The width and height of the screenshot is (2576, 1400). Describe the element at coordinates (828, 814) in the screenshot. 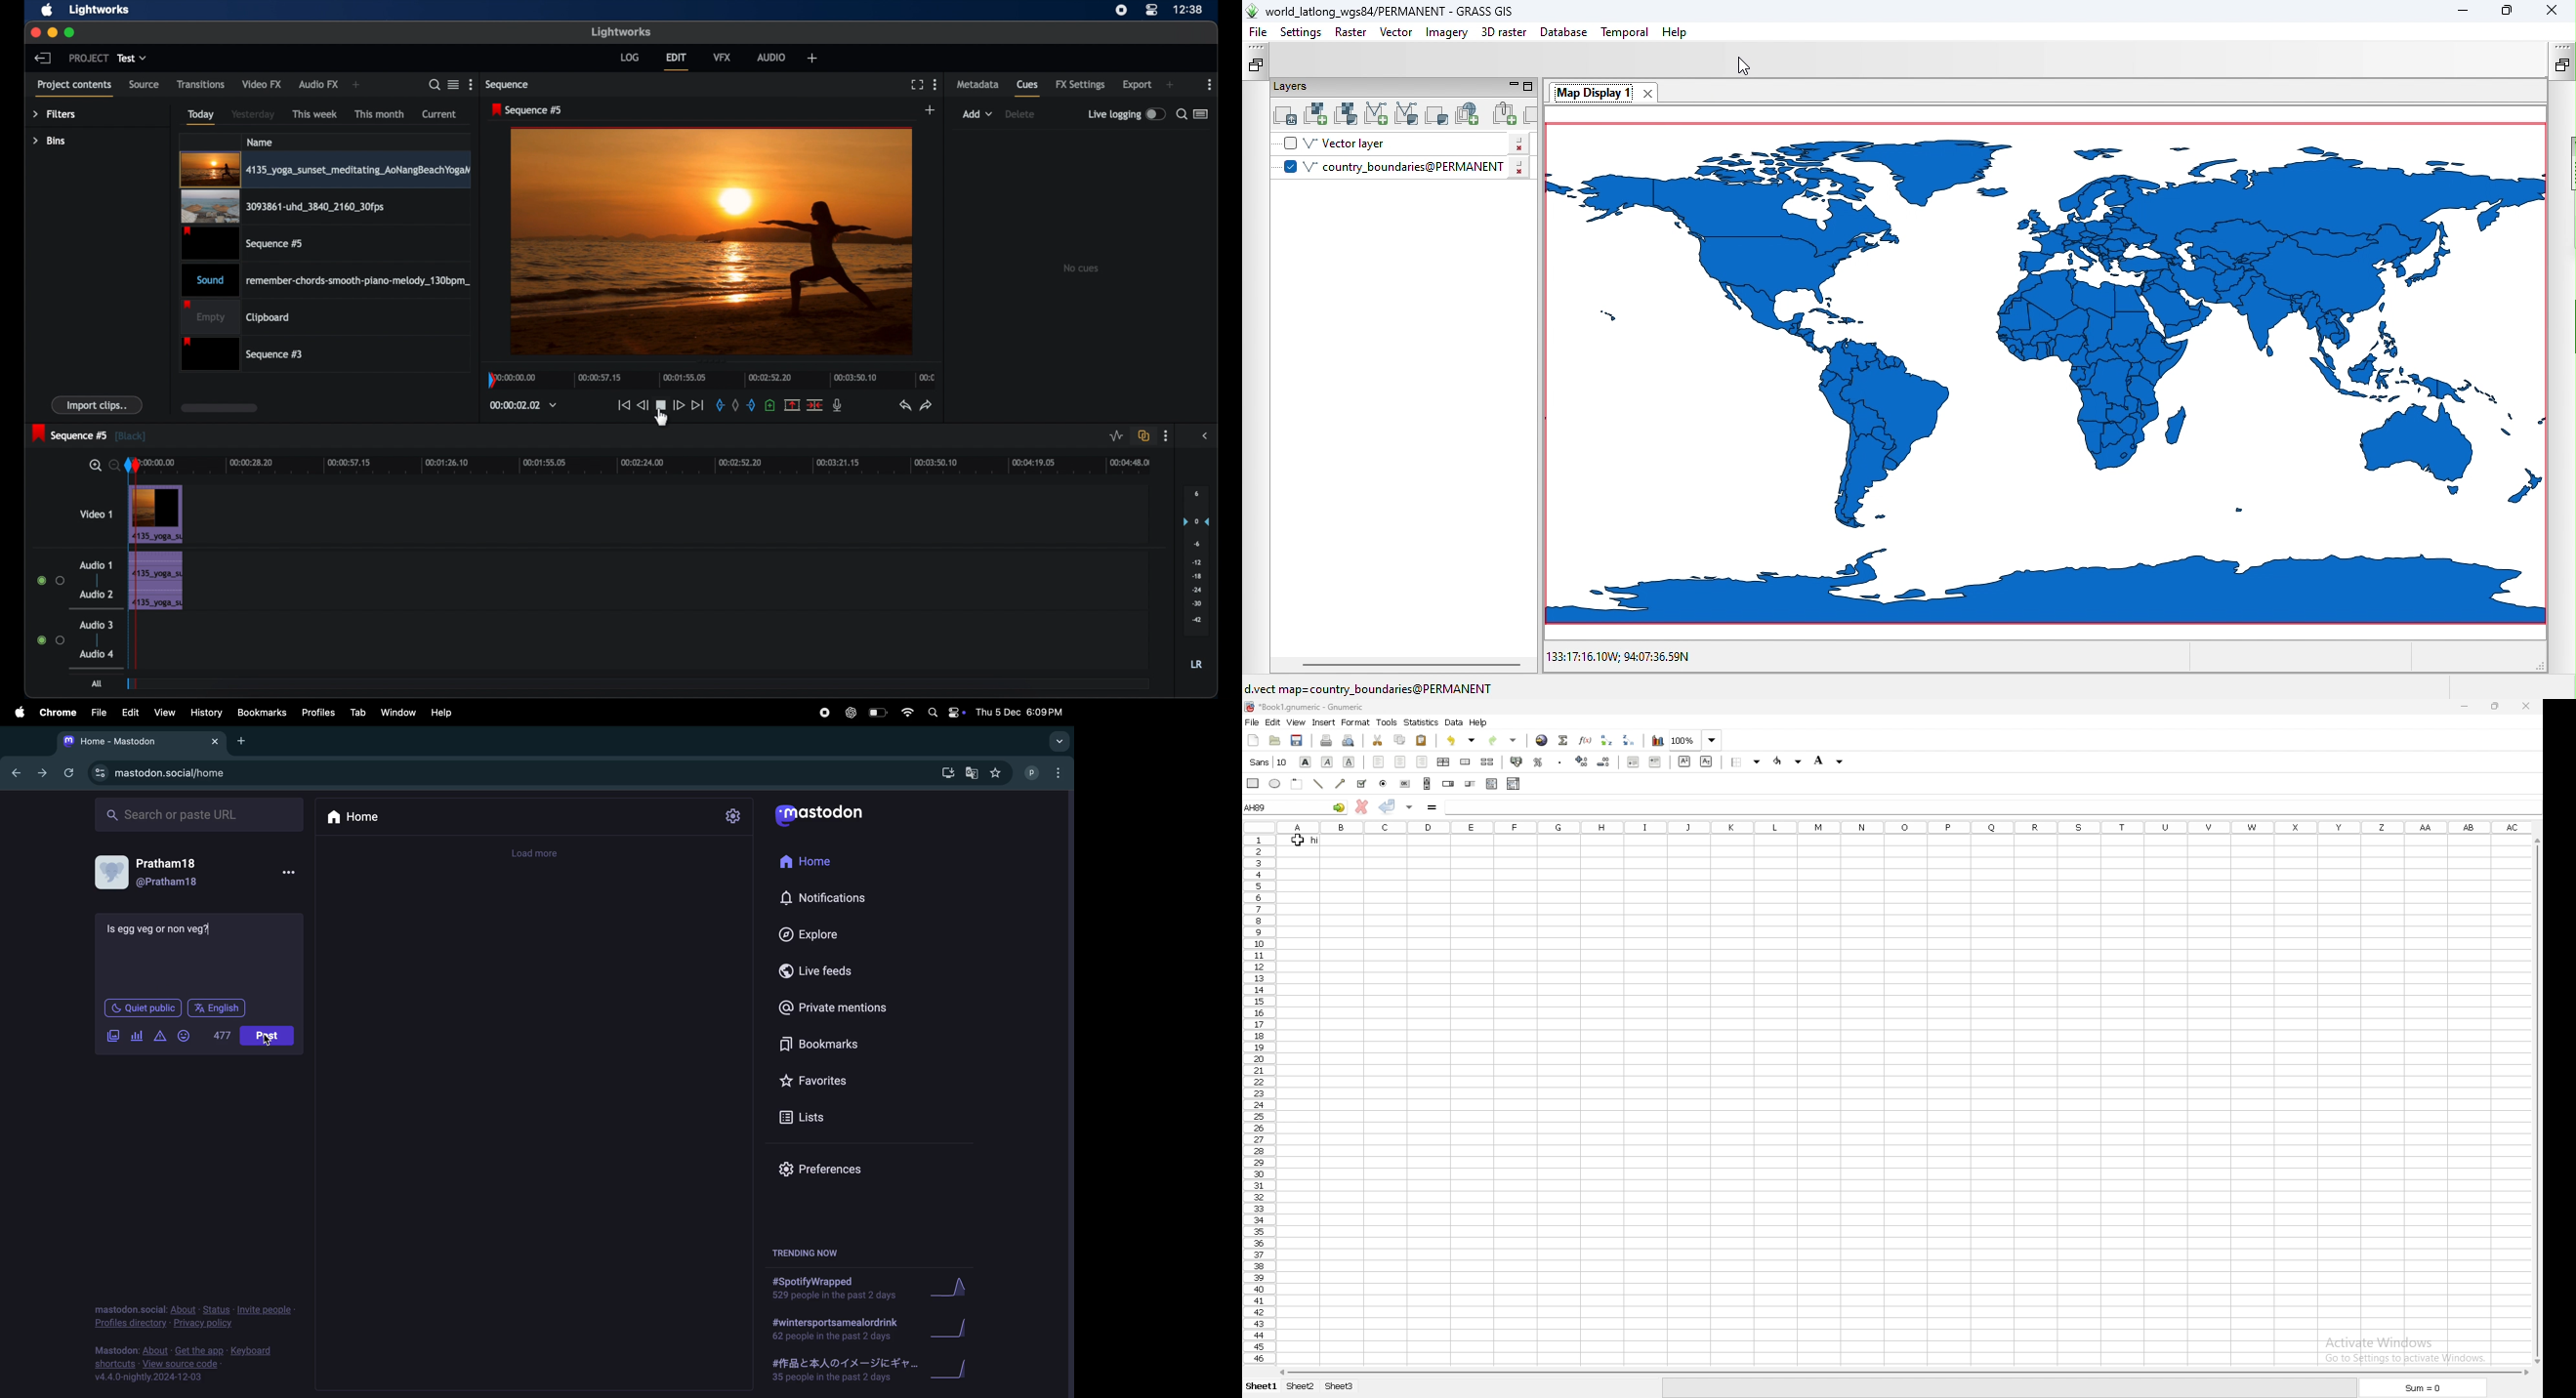

I see `mastodon` at that location.